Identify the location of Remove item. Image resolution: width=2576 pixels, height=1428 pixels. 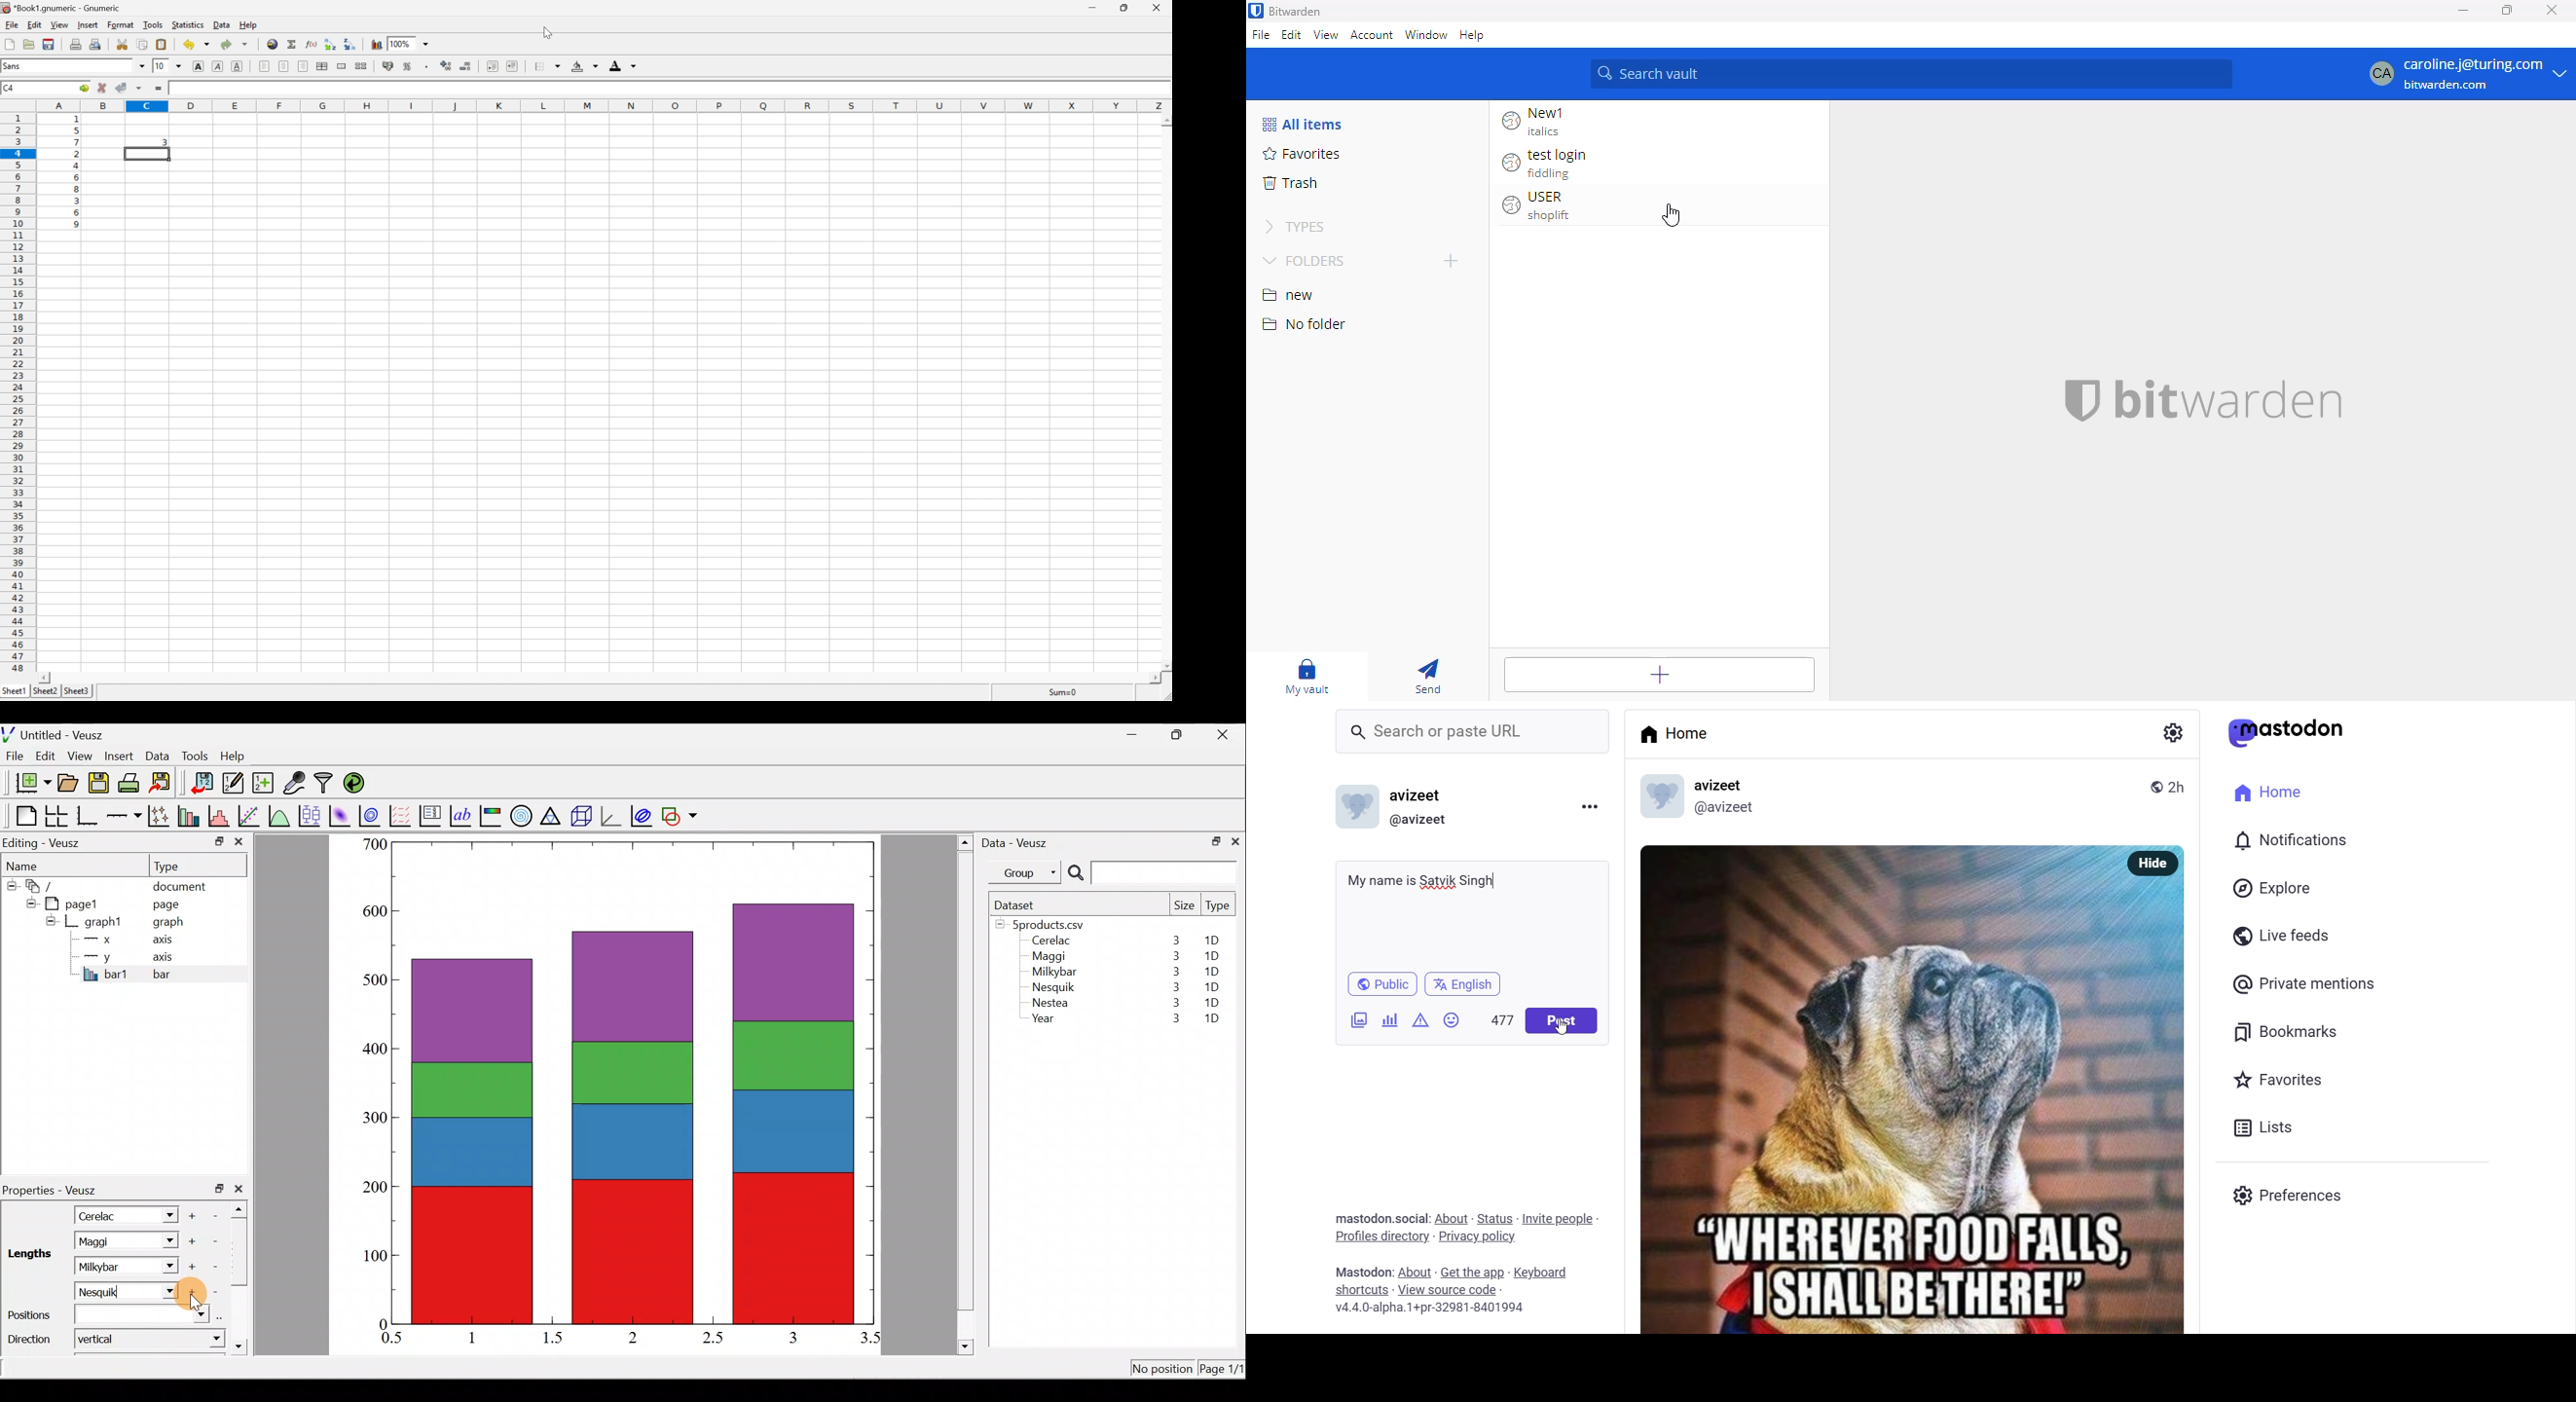
(219, 1214).